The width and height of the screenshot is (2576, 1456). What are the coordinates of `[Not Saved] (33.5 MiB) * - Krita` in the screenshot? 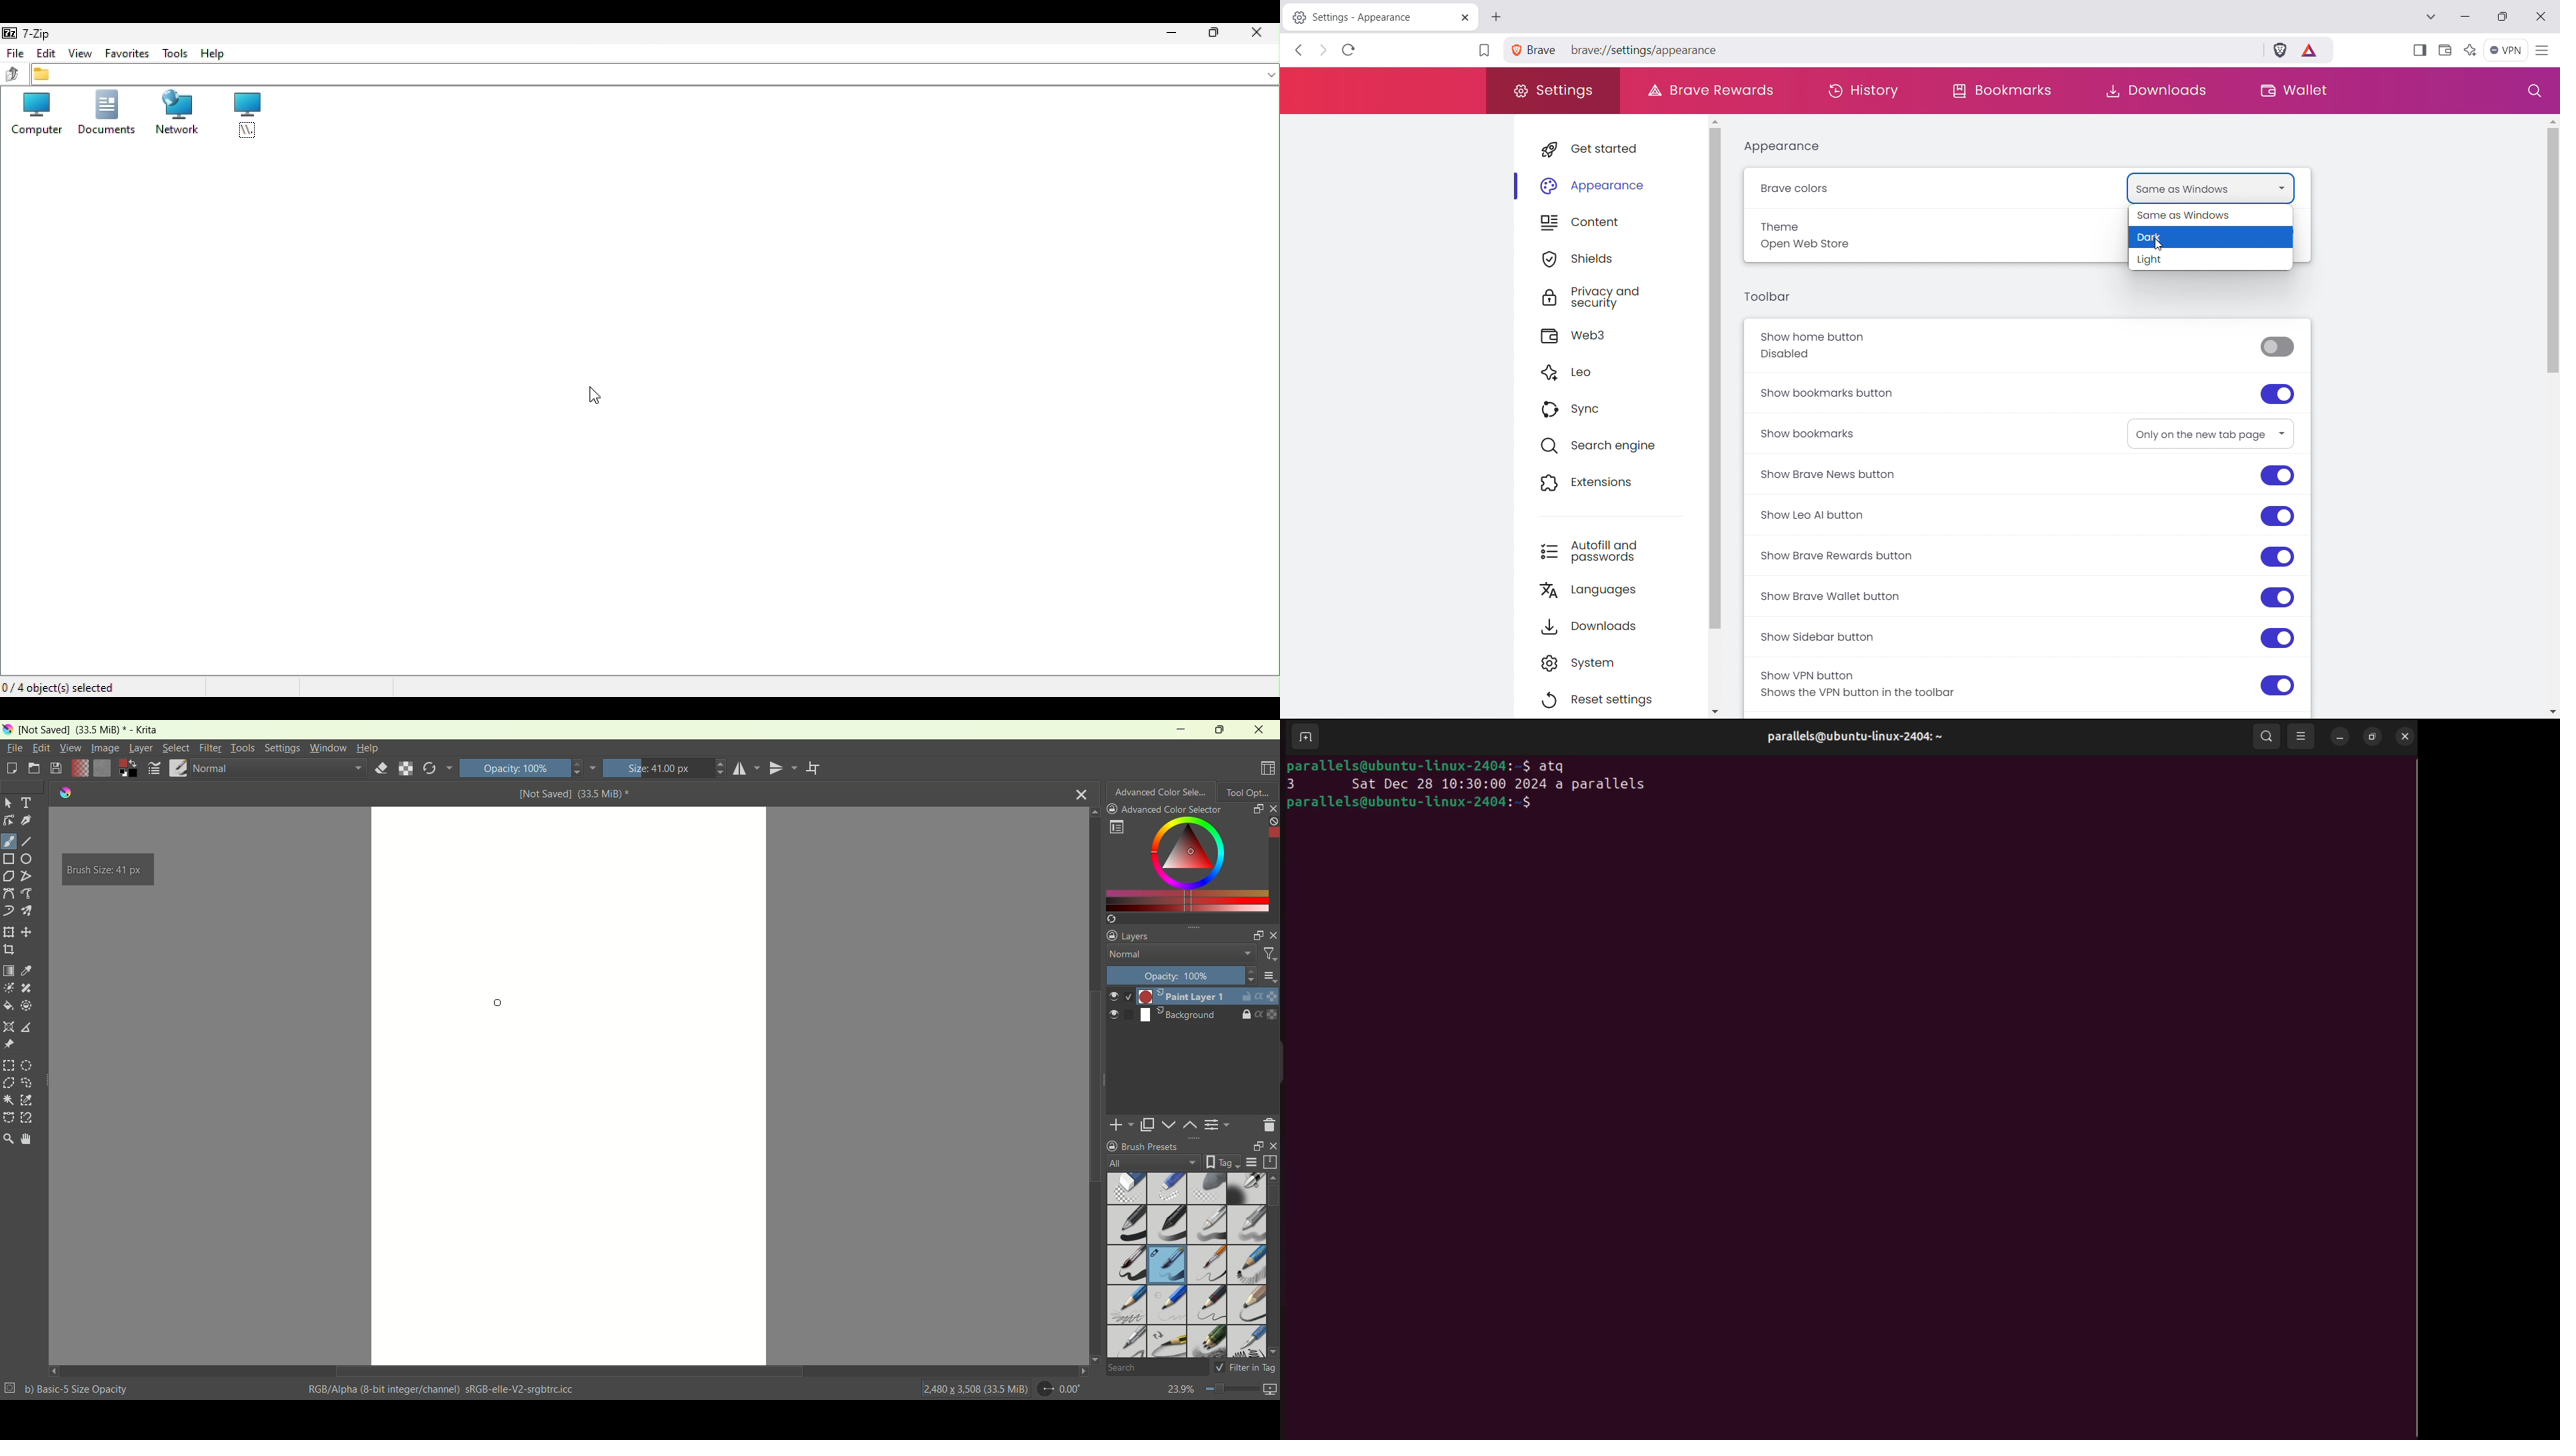 It's located at (89, 731).